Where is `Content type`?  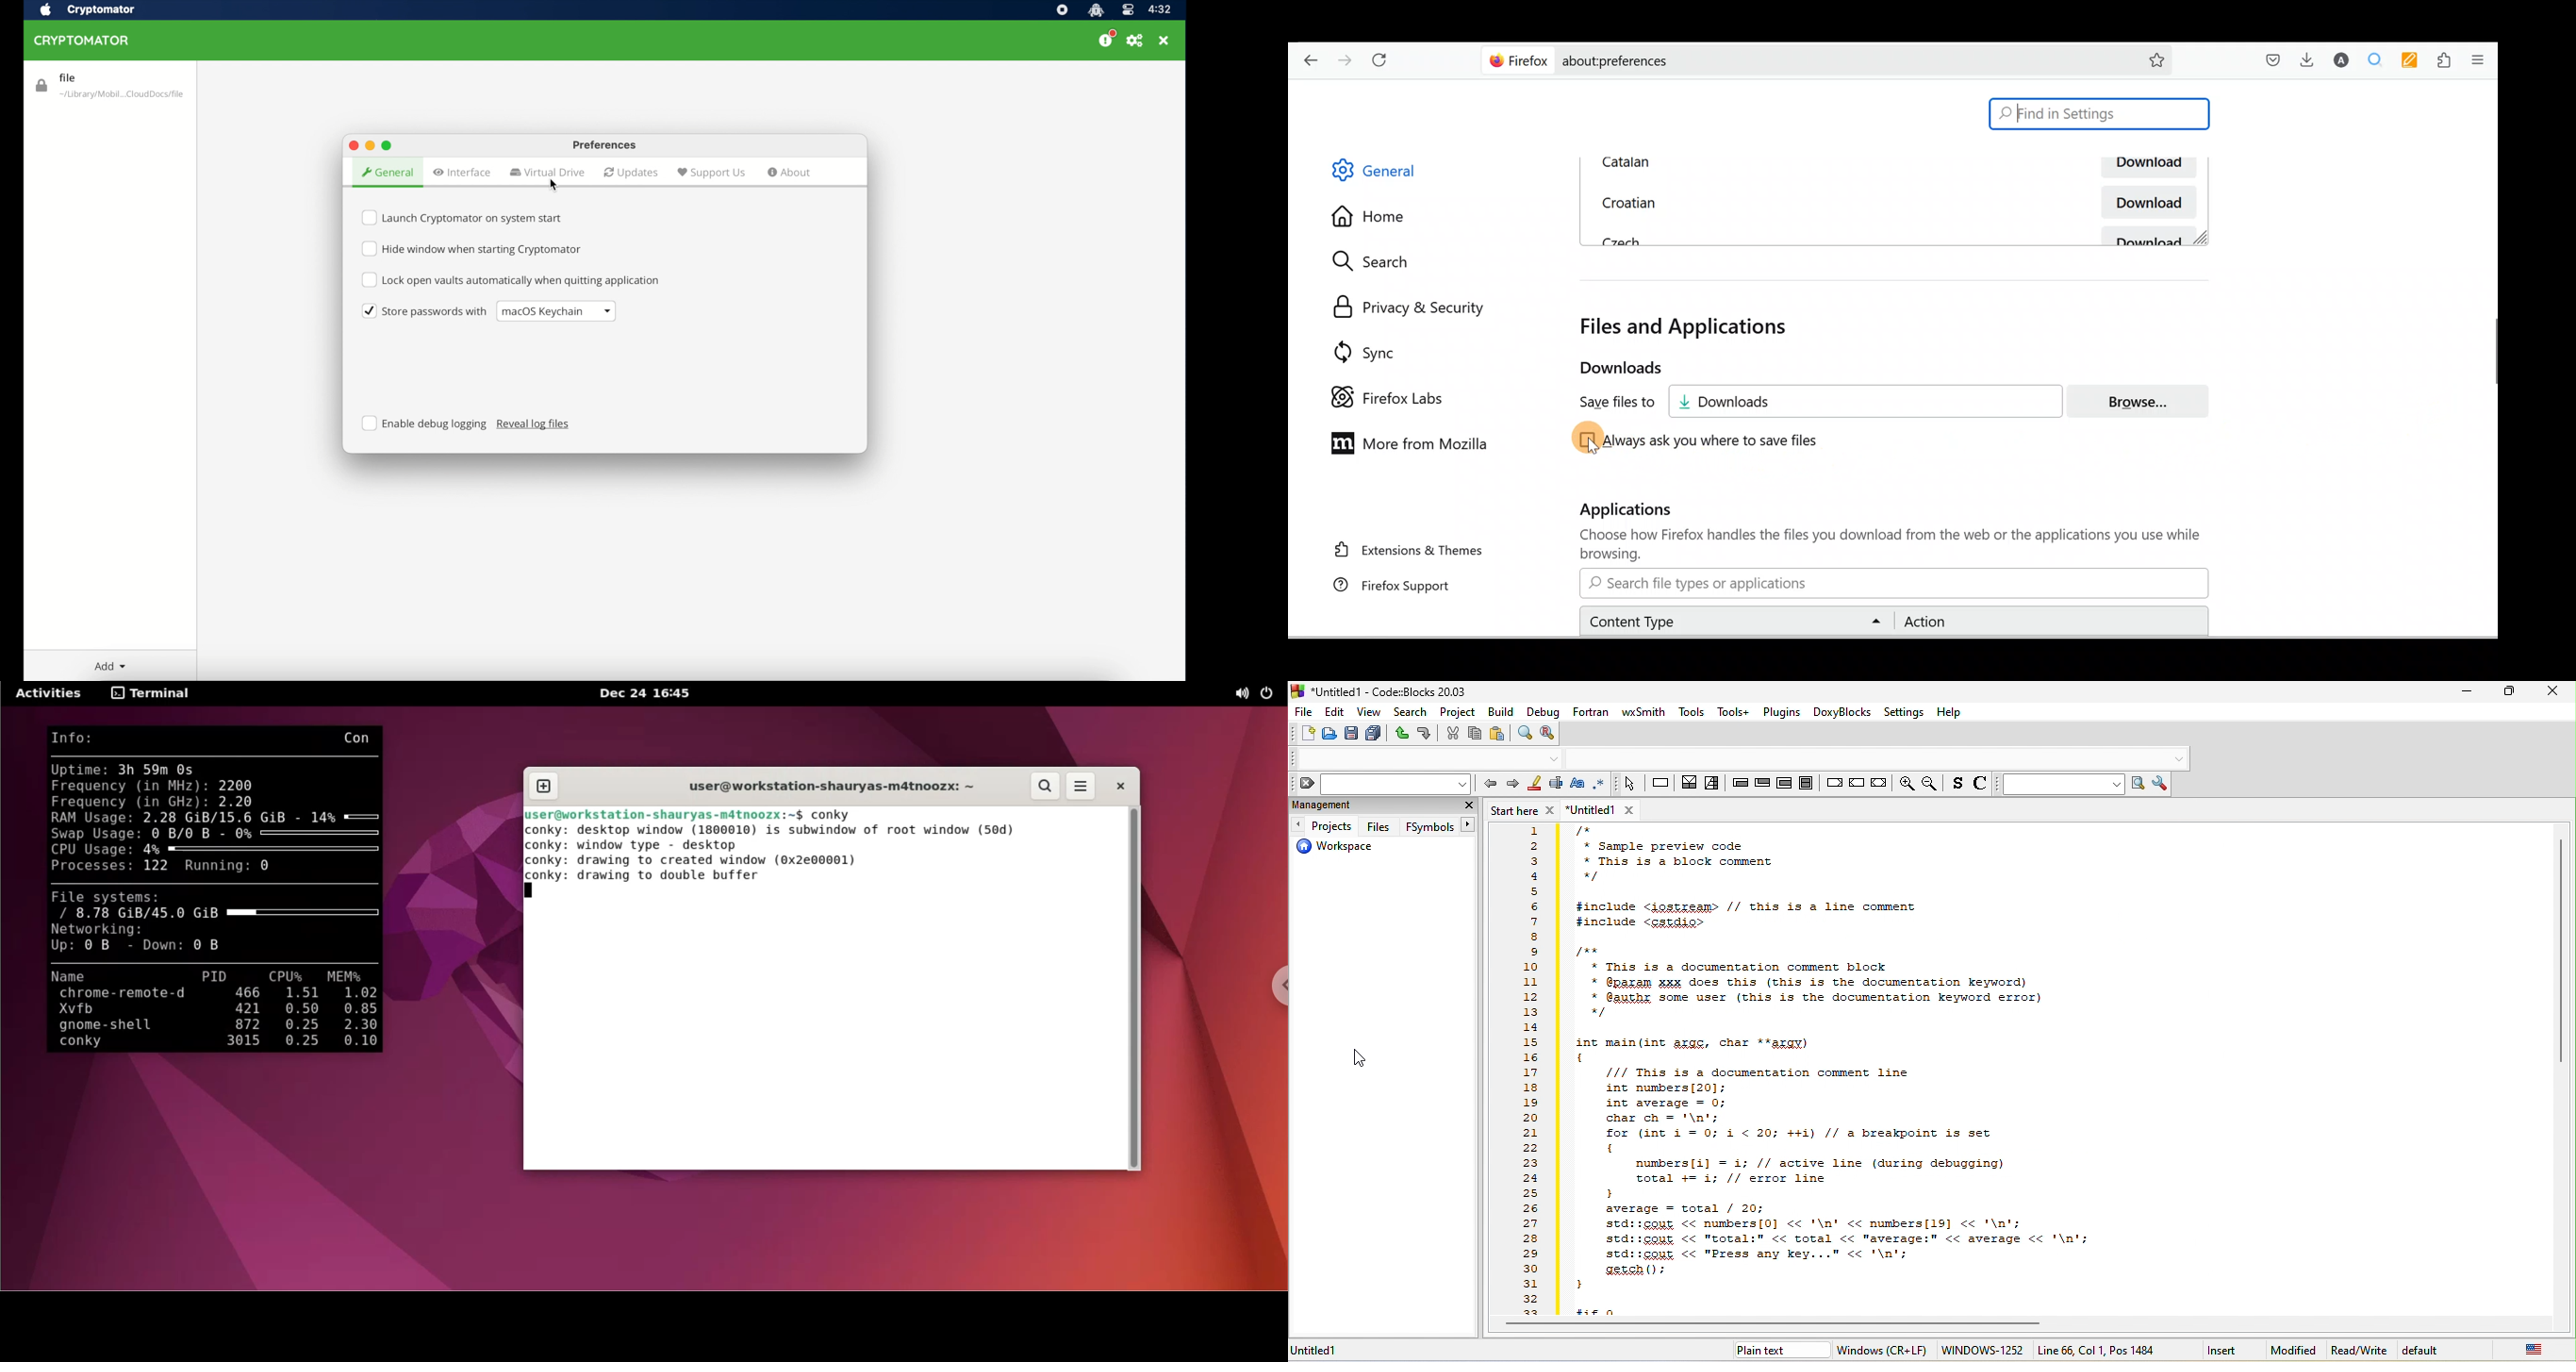
Content type is located at coordinates (1739, 620).